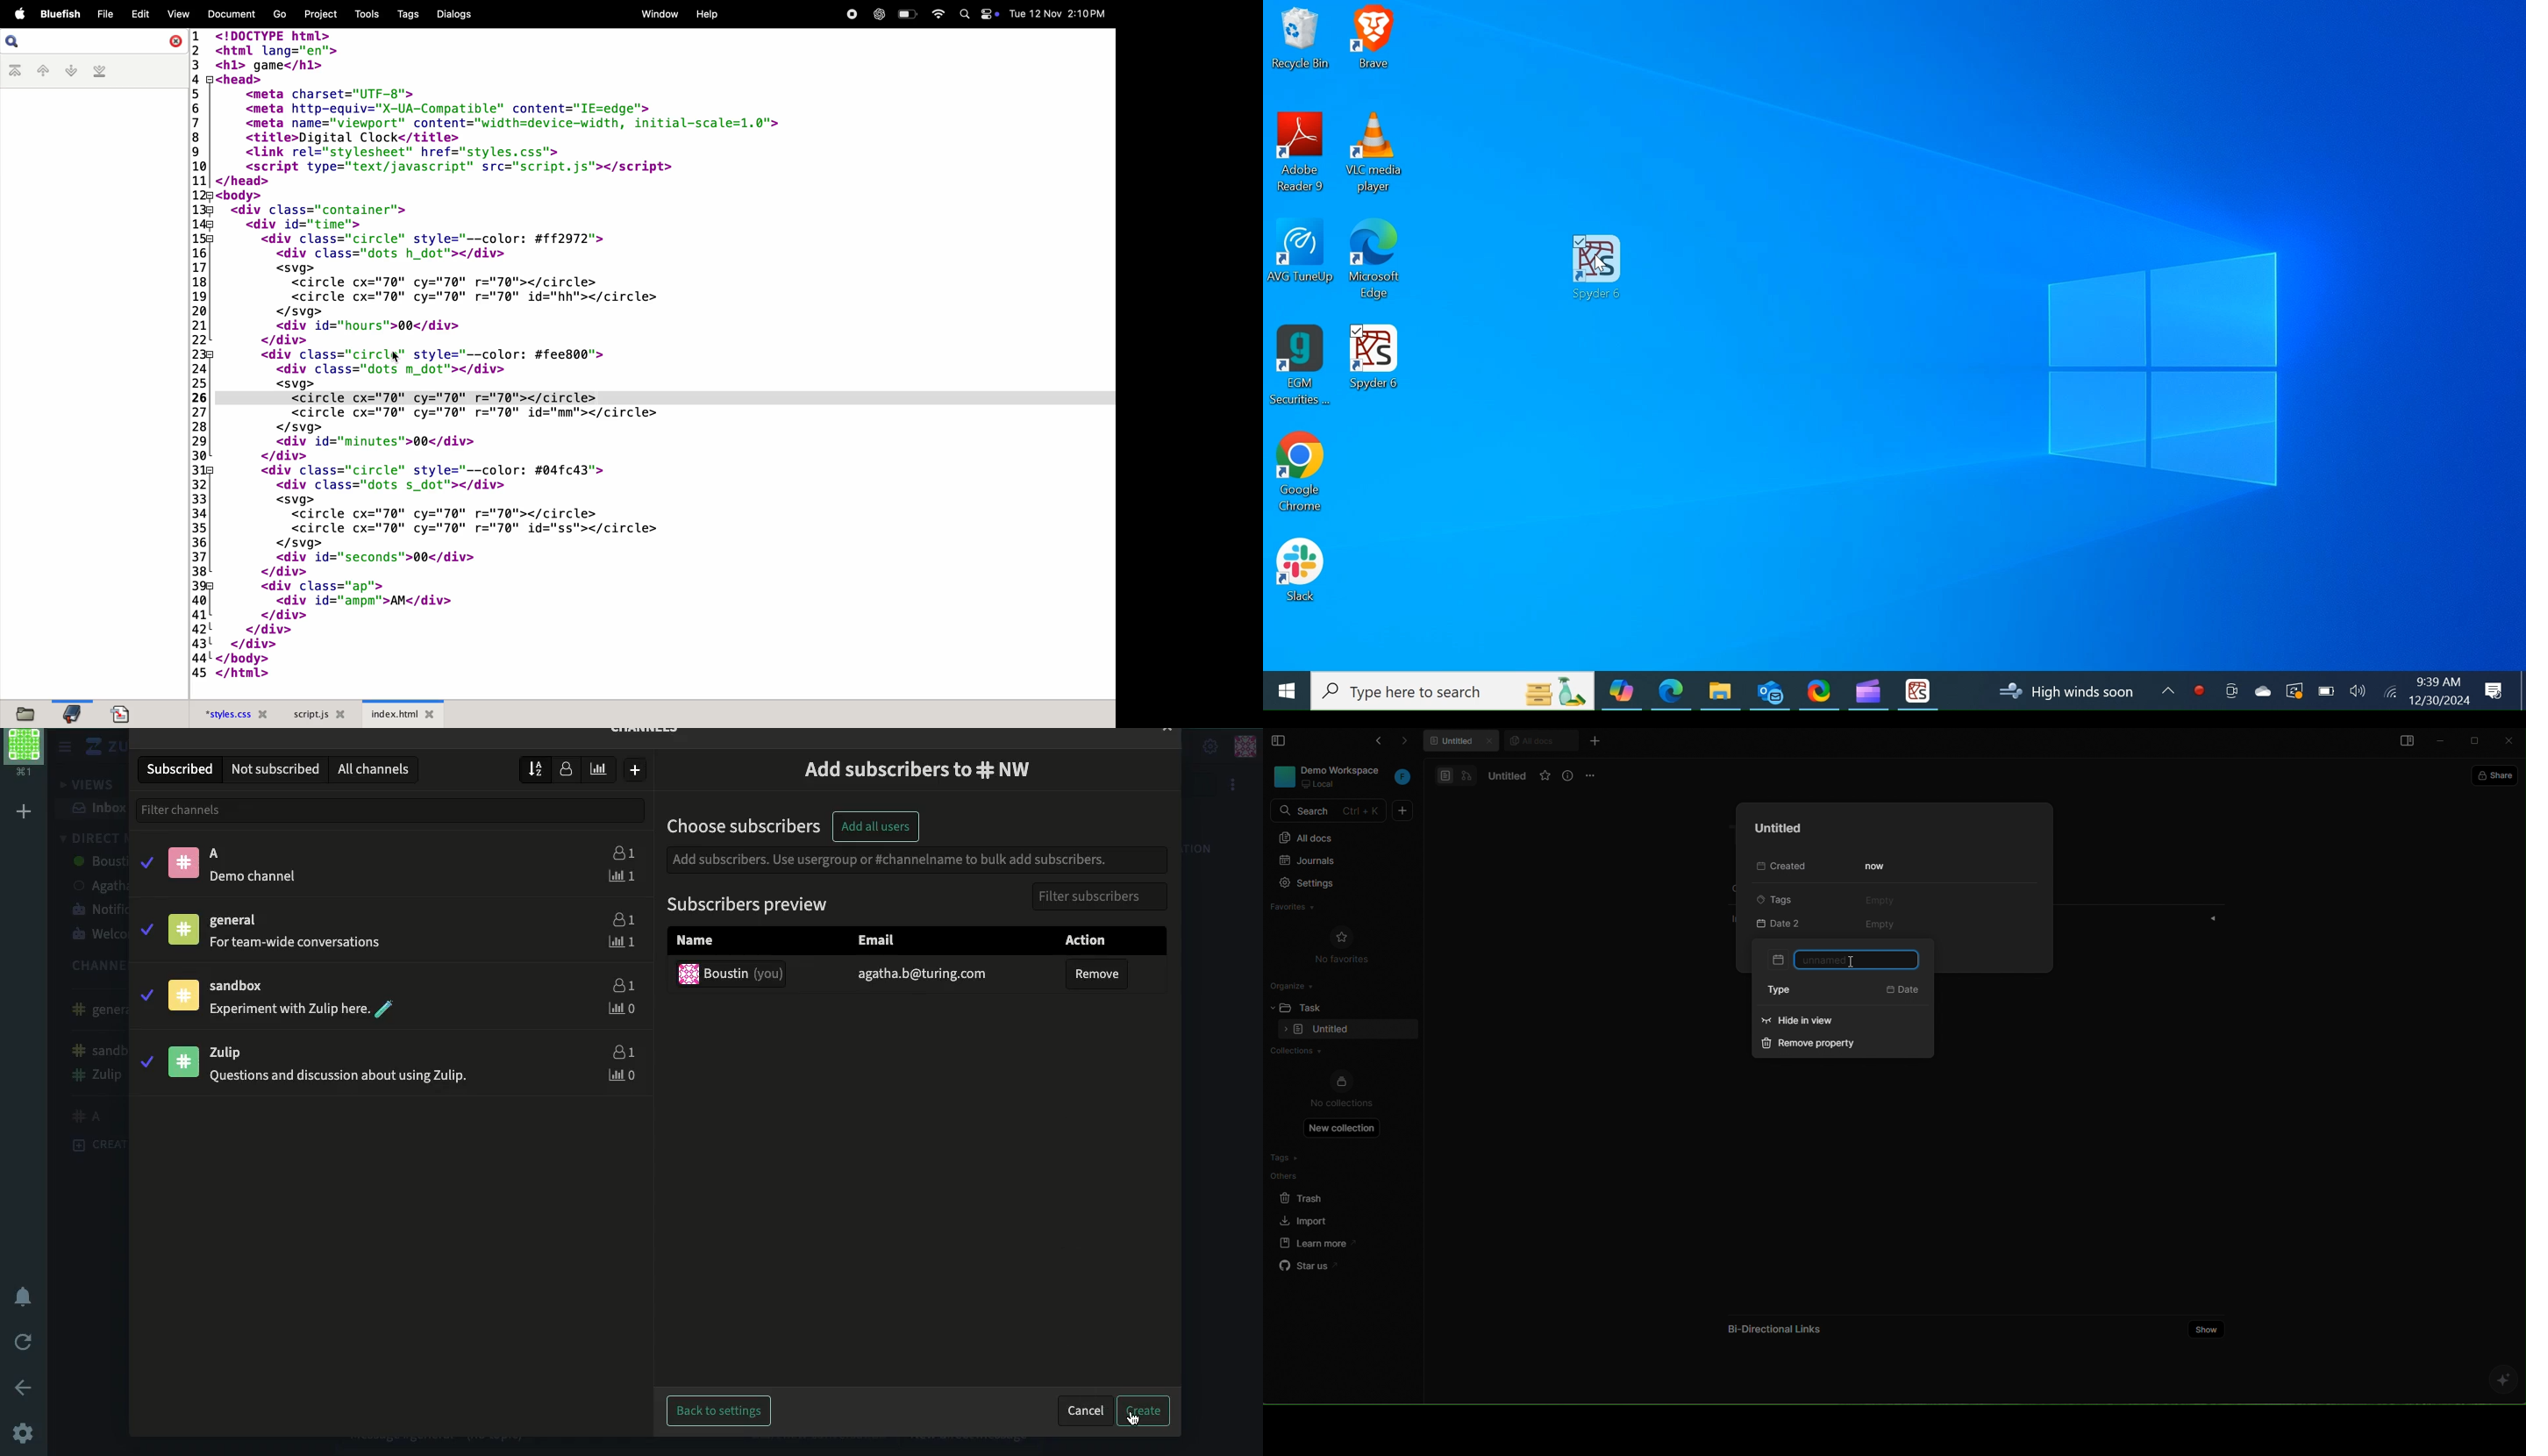  Describe the element at coordinates (24, 1432) in the screenshot. I see `settings` at that location.